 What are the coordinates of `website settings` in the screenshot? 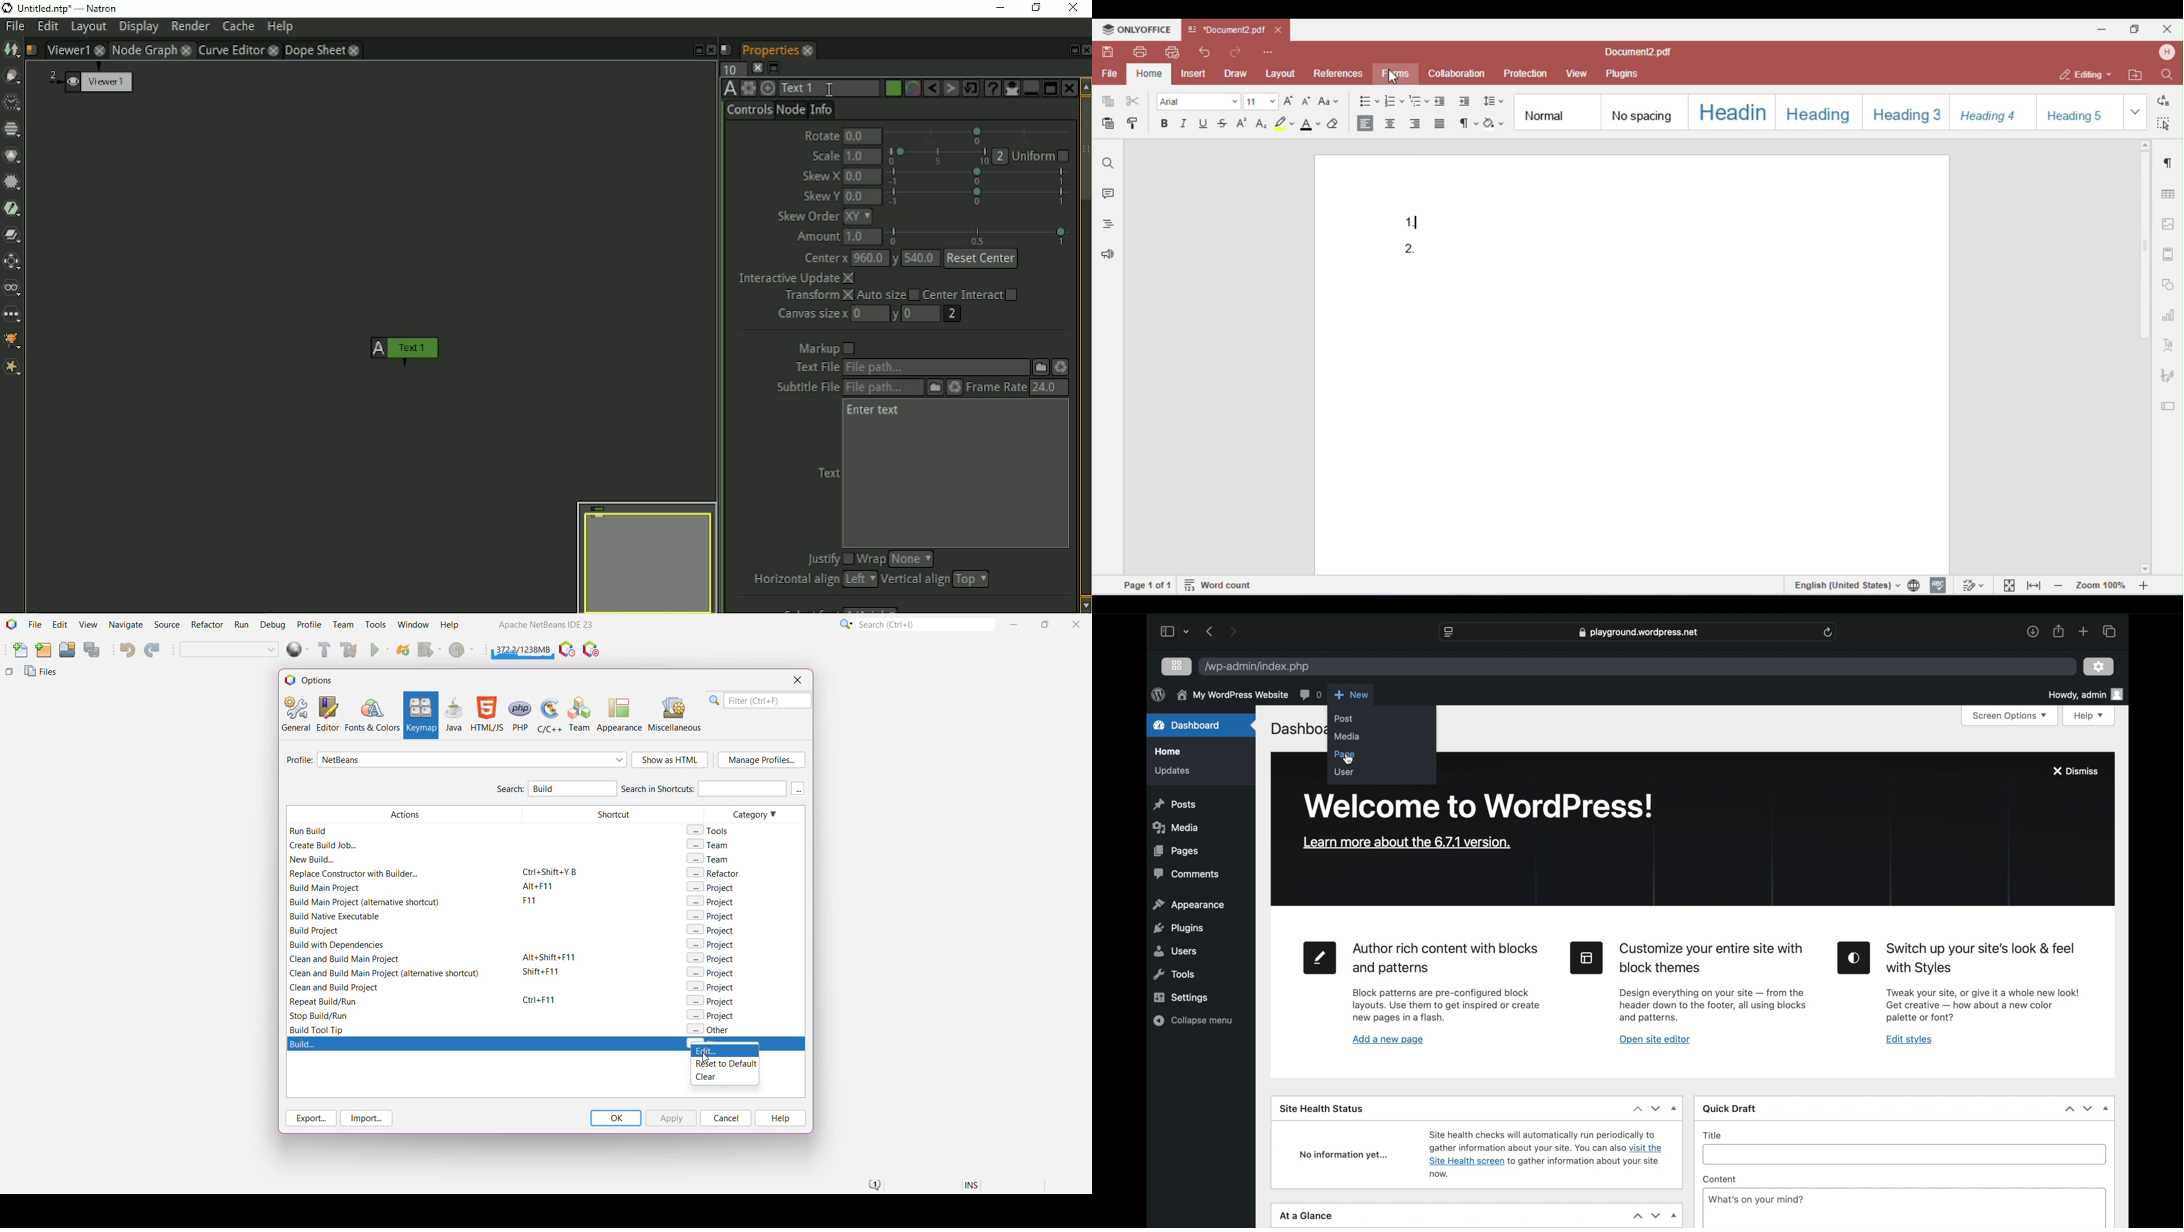 It's located at (1448, 632).